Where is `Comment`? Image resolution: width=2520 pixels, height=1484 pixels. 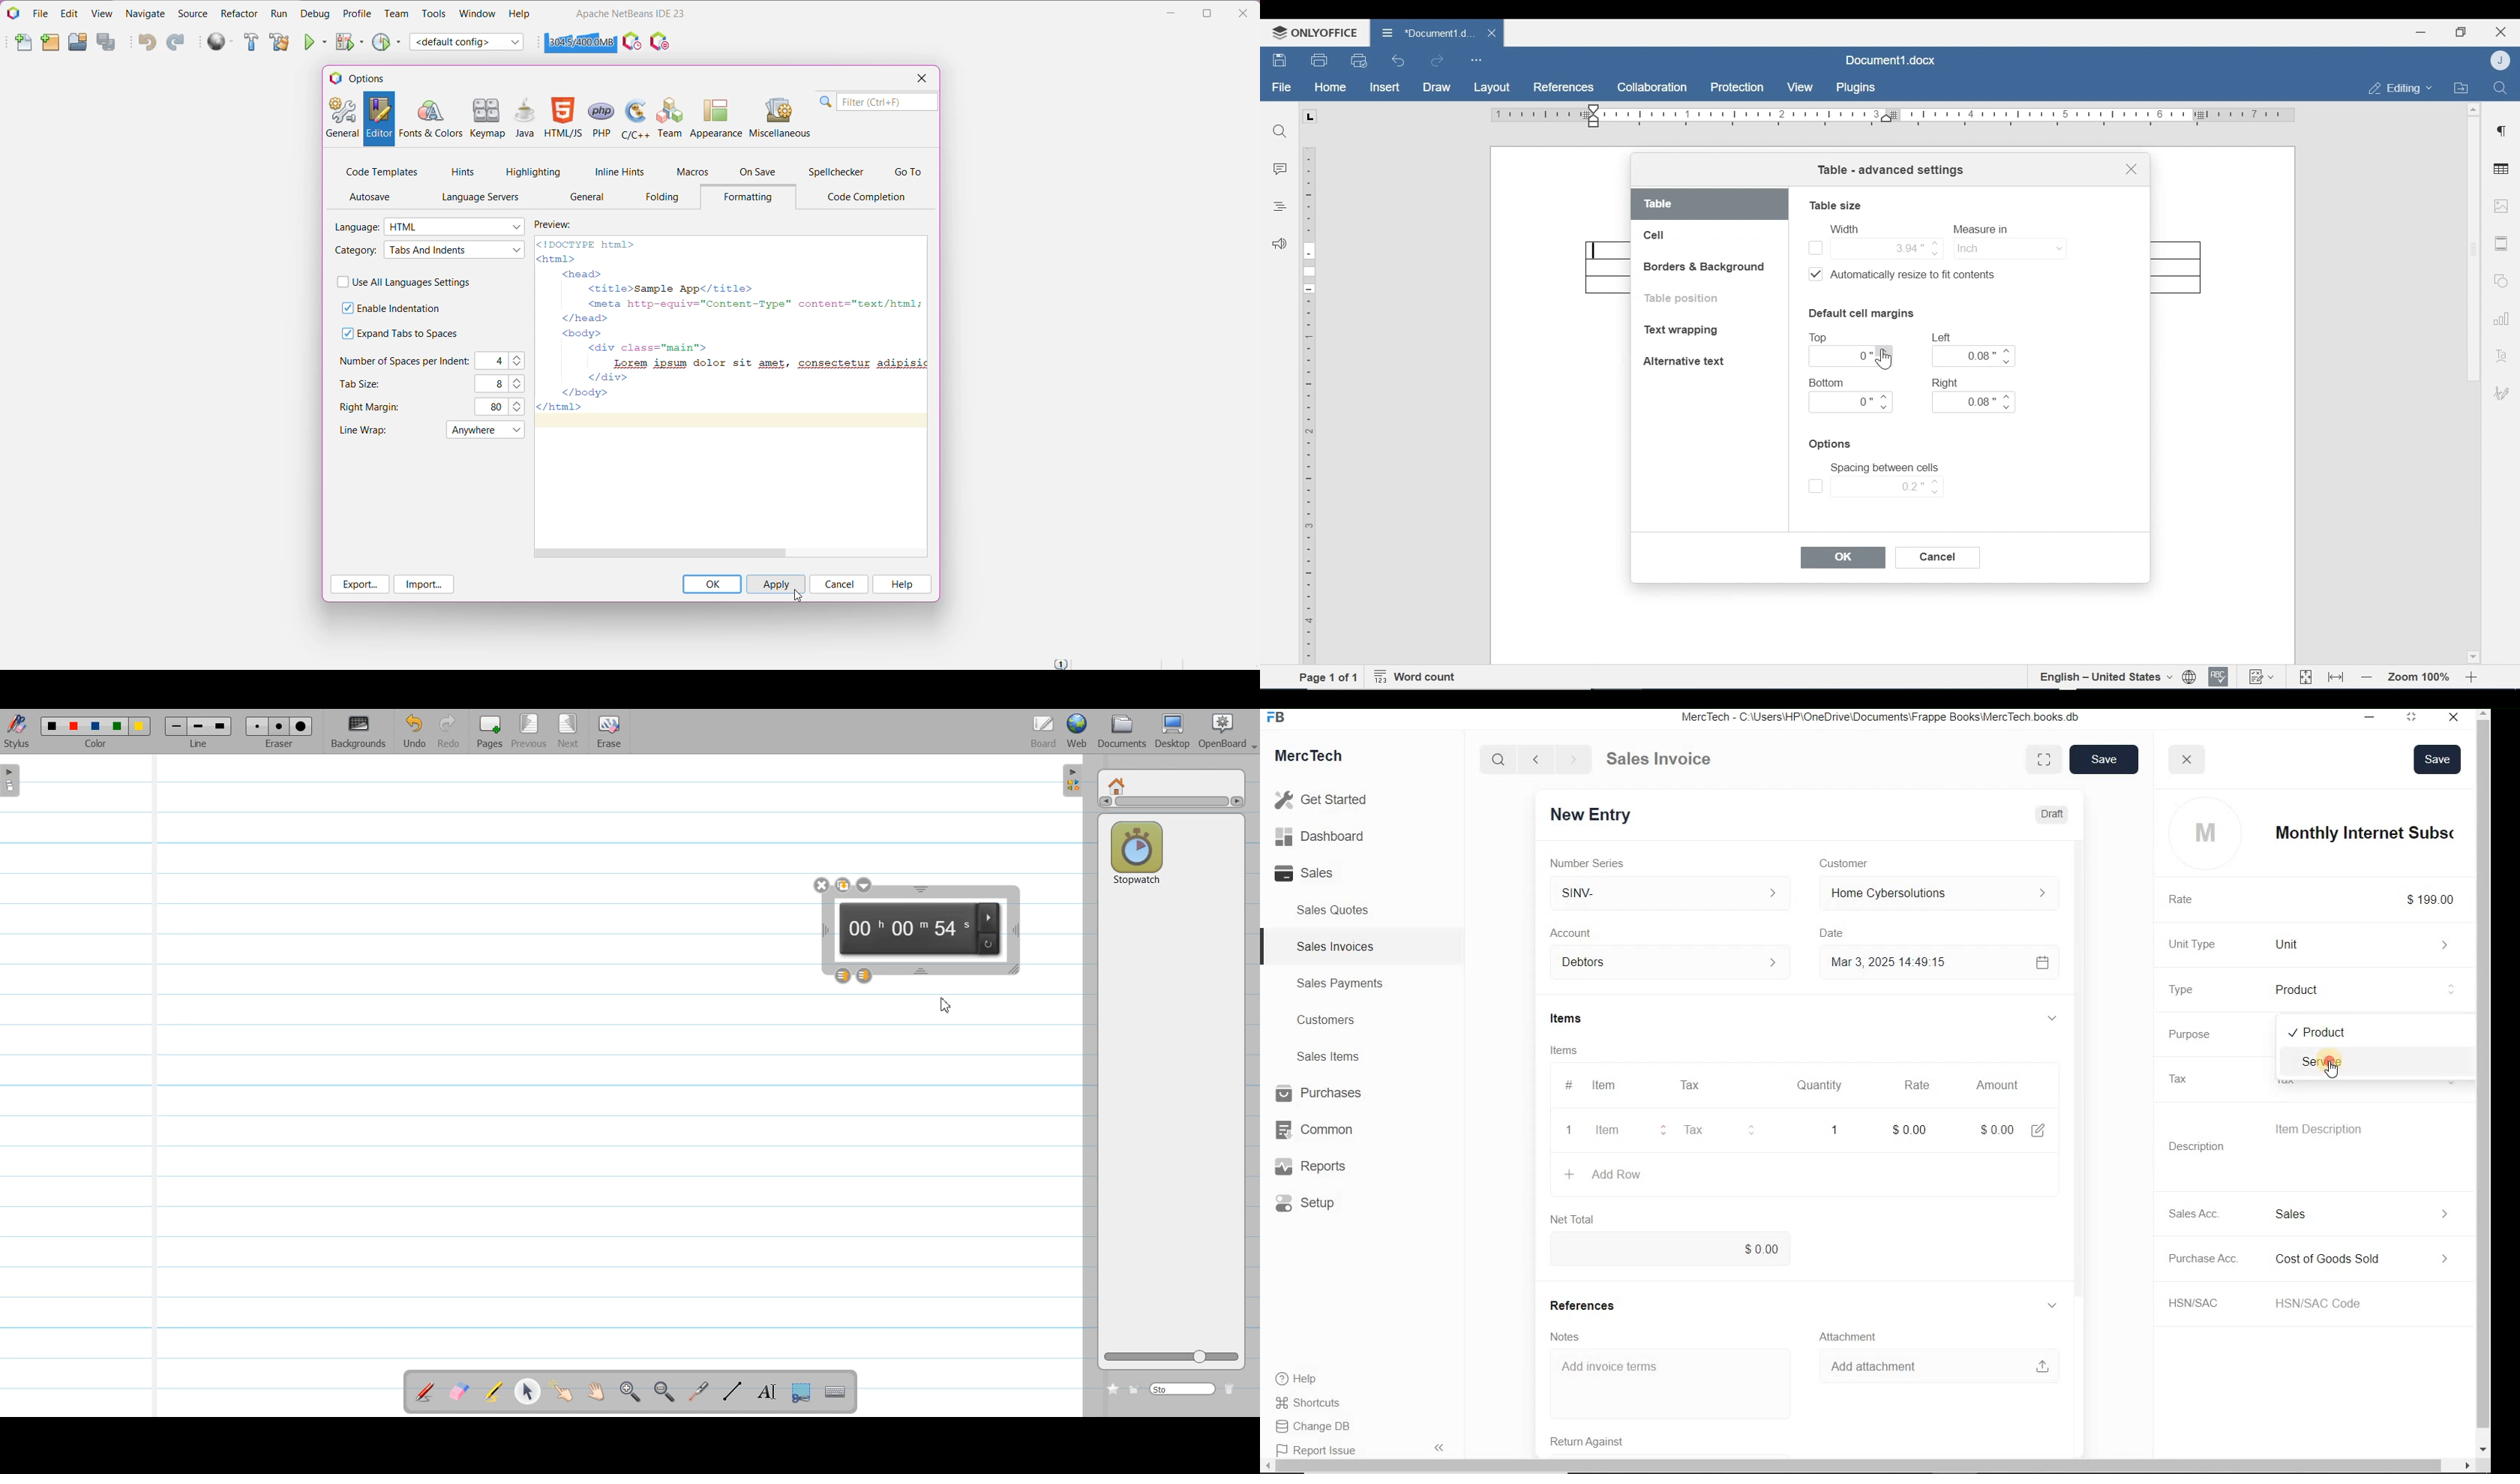
Comment is located at coordinates (1280, 171).